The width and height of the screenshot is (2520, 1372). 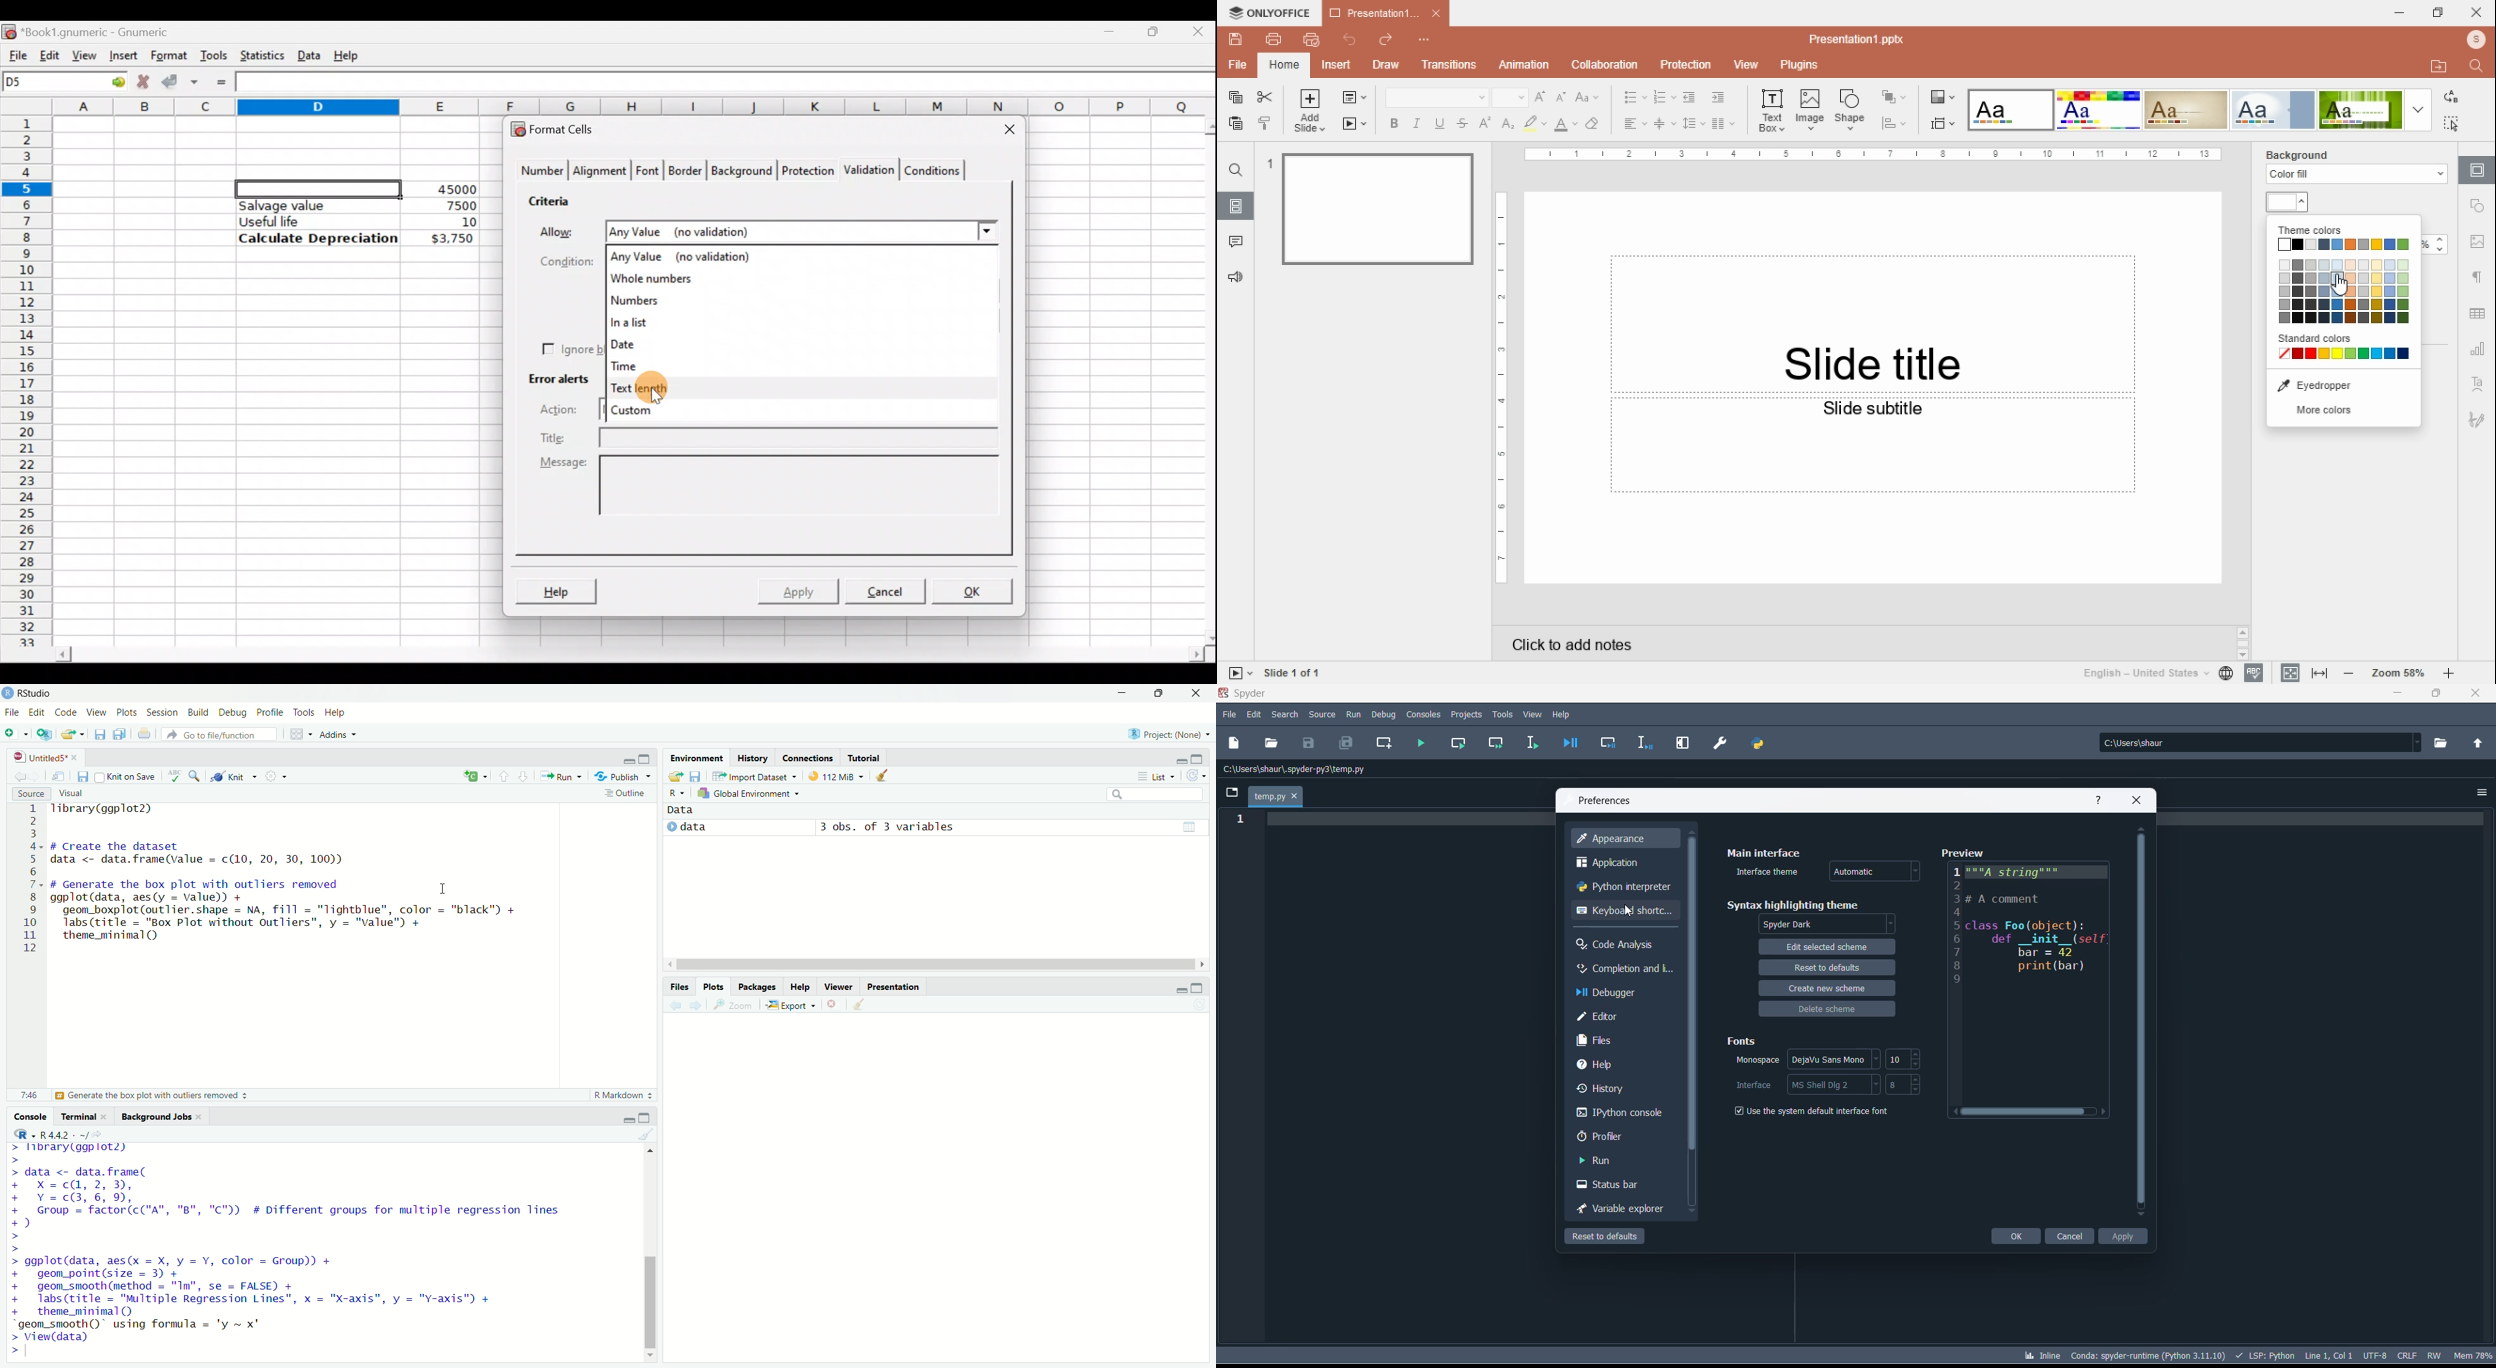 I want to click on 1
2
g
4.
5
6
7
8
9
10
11
12, so click(x=30, y=878).